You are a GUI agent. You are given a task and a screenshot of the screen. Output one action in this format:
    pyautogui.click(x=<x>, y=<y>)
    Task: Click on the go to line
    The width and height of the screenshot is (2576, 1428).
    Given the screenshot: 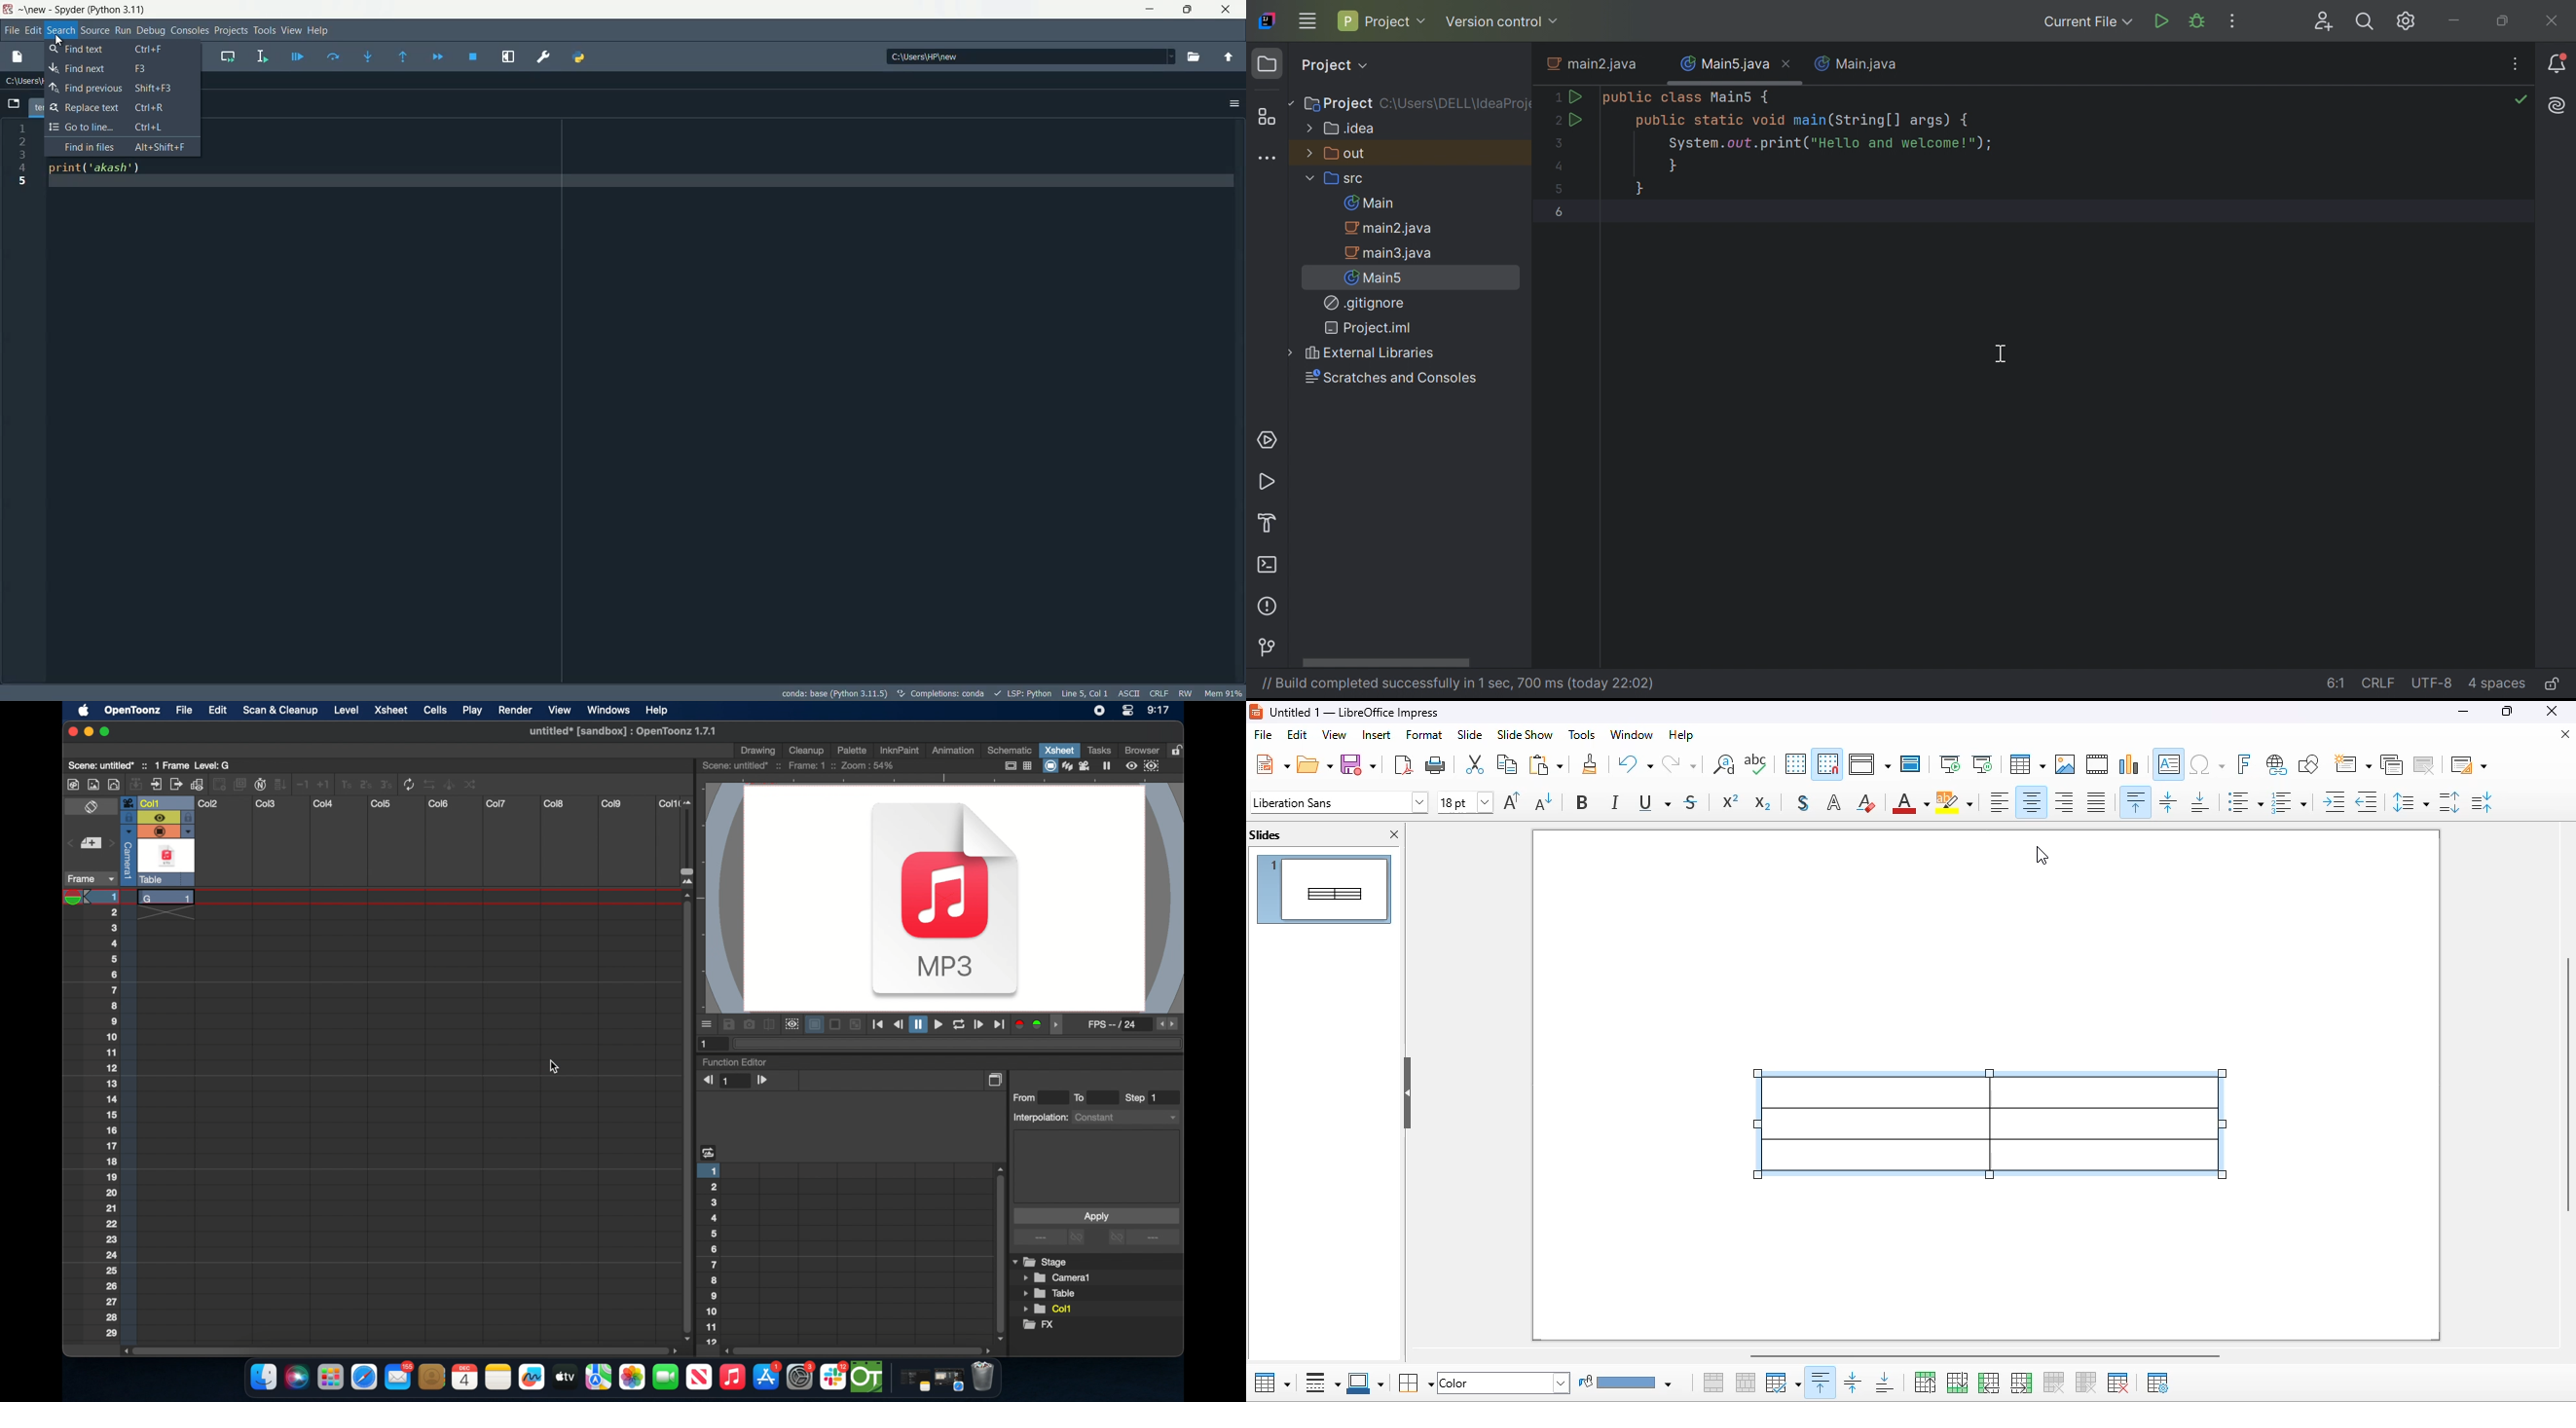 What is the action you would take?
    pyautogui.click(x=2337, y=682)
    